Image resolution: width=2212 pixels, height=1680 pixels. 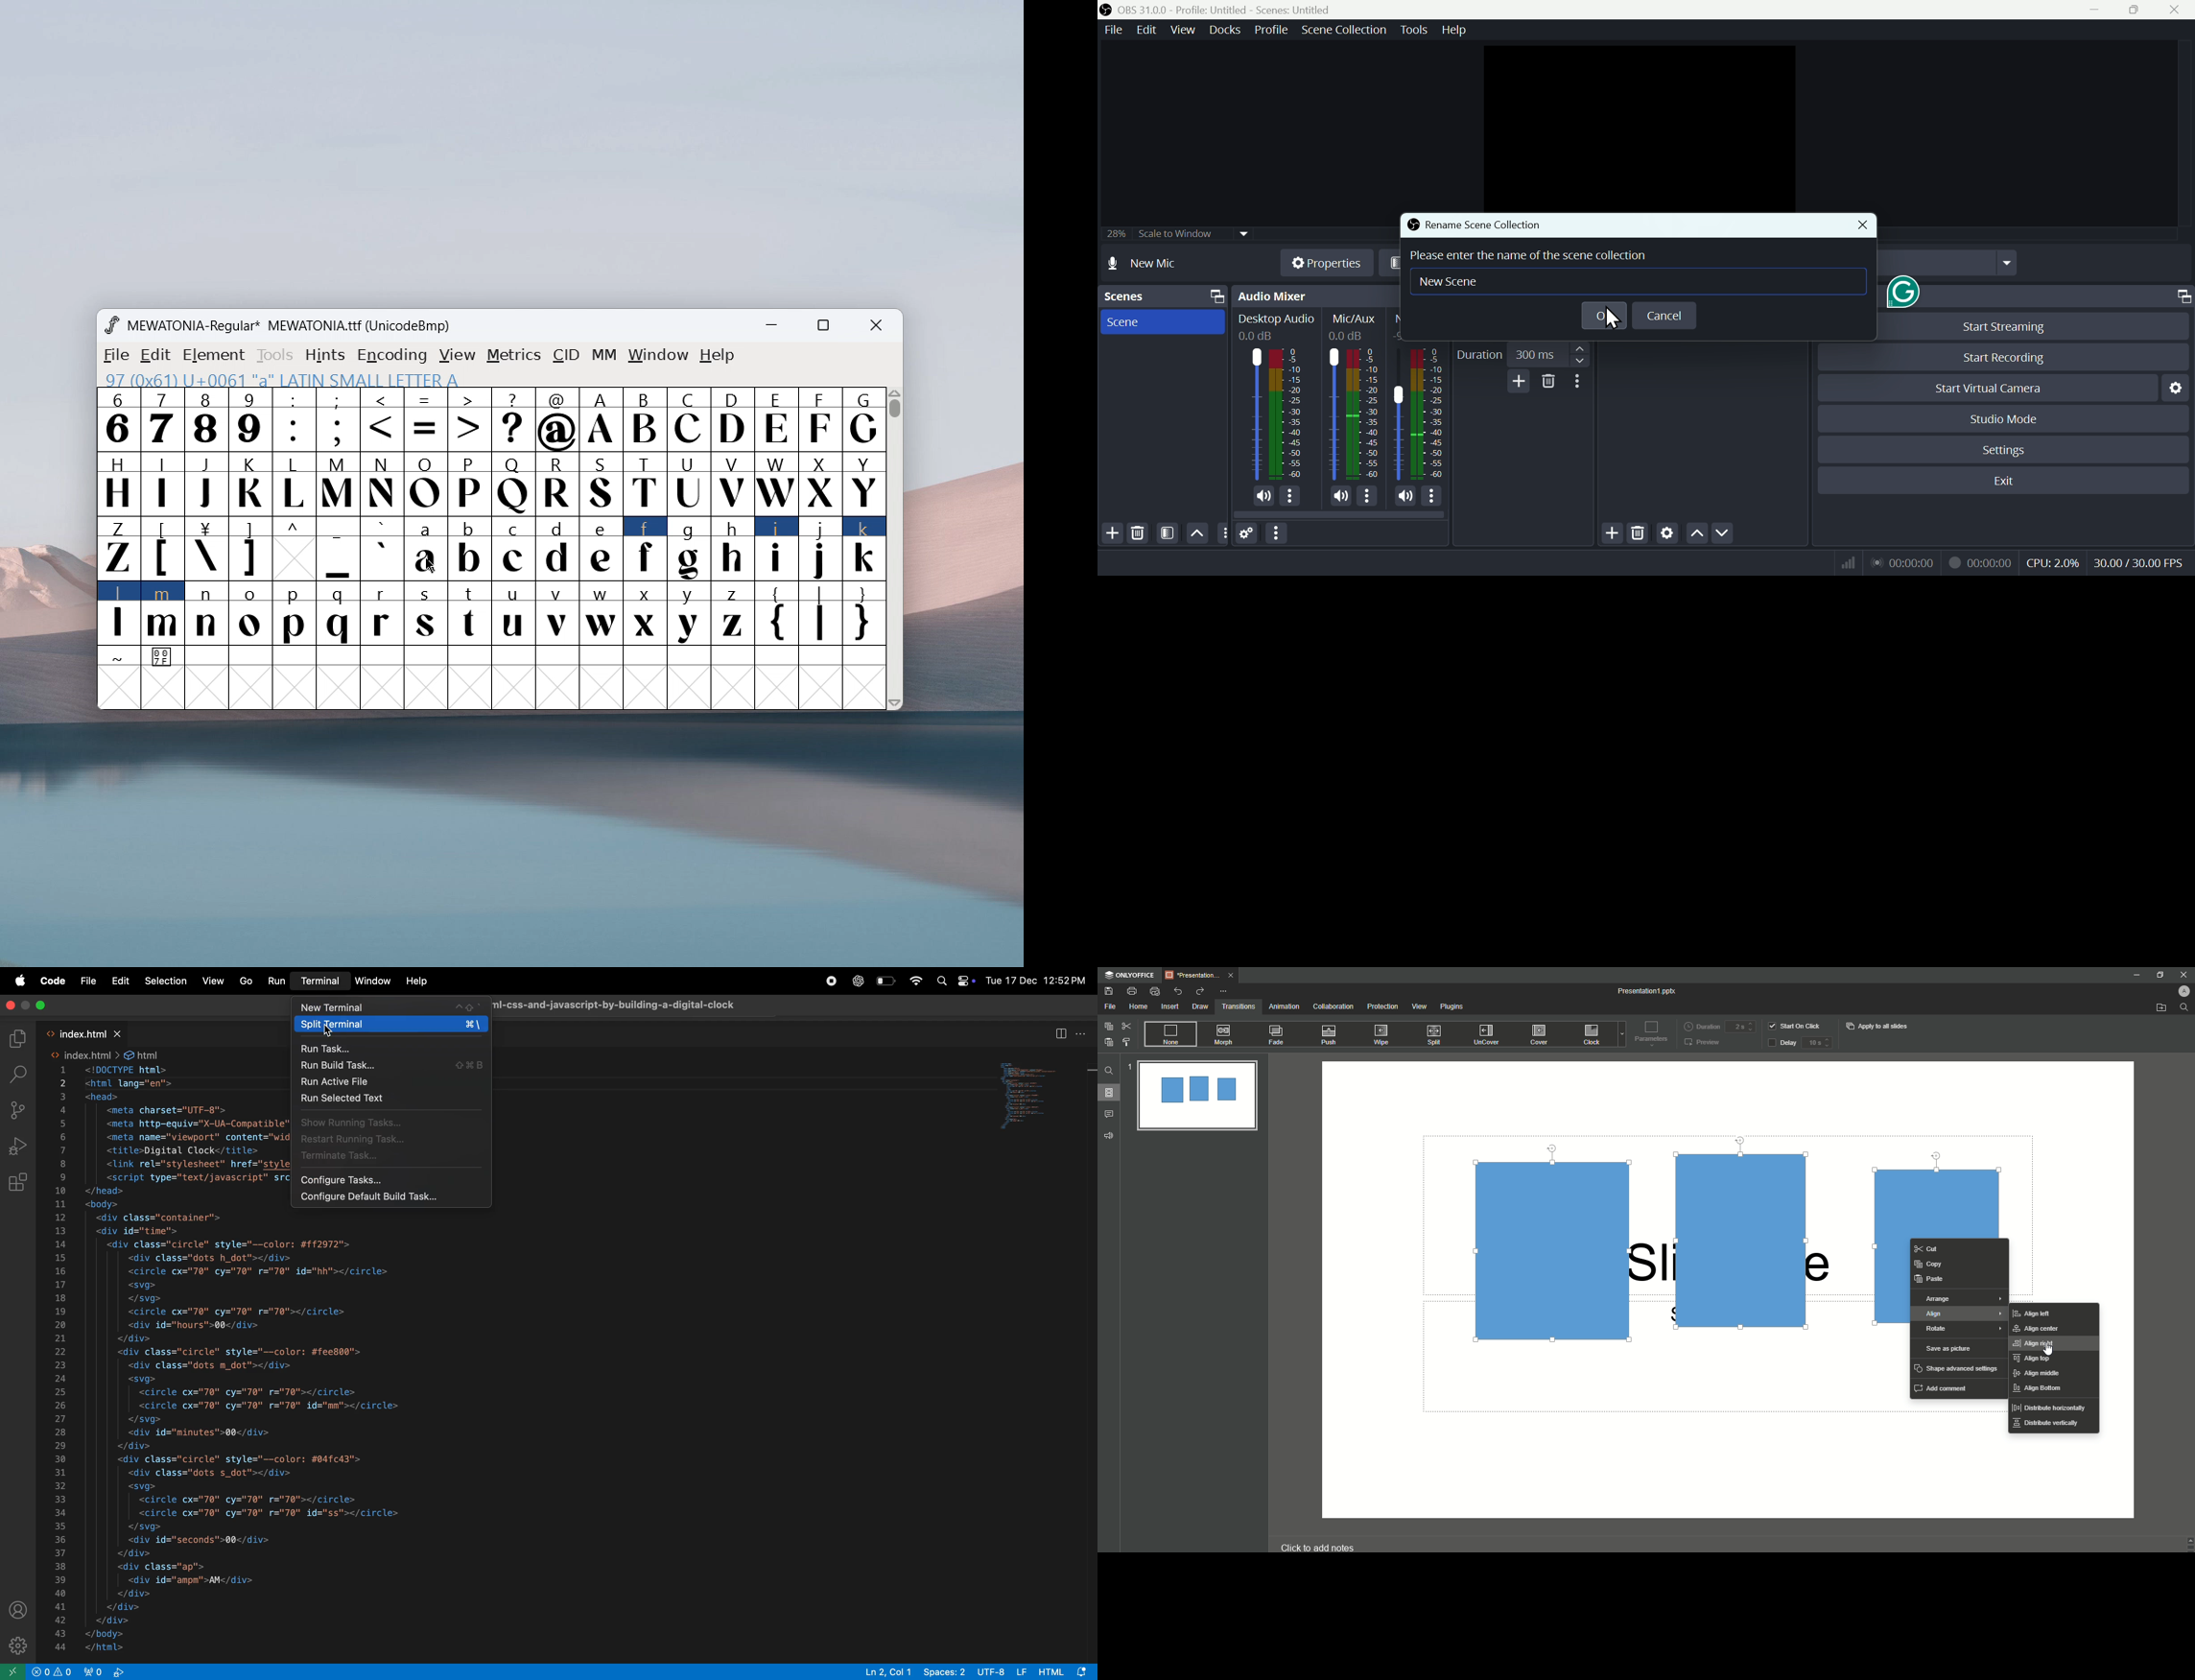 What do you see at coordinates (1903, 563) in the screenshot?
I see `Live Status` at bounding box center [1903, 563].